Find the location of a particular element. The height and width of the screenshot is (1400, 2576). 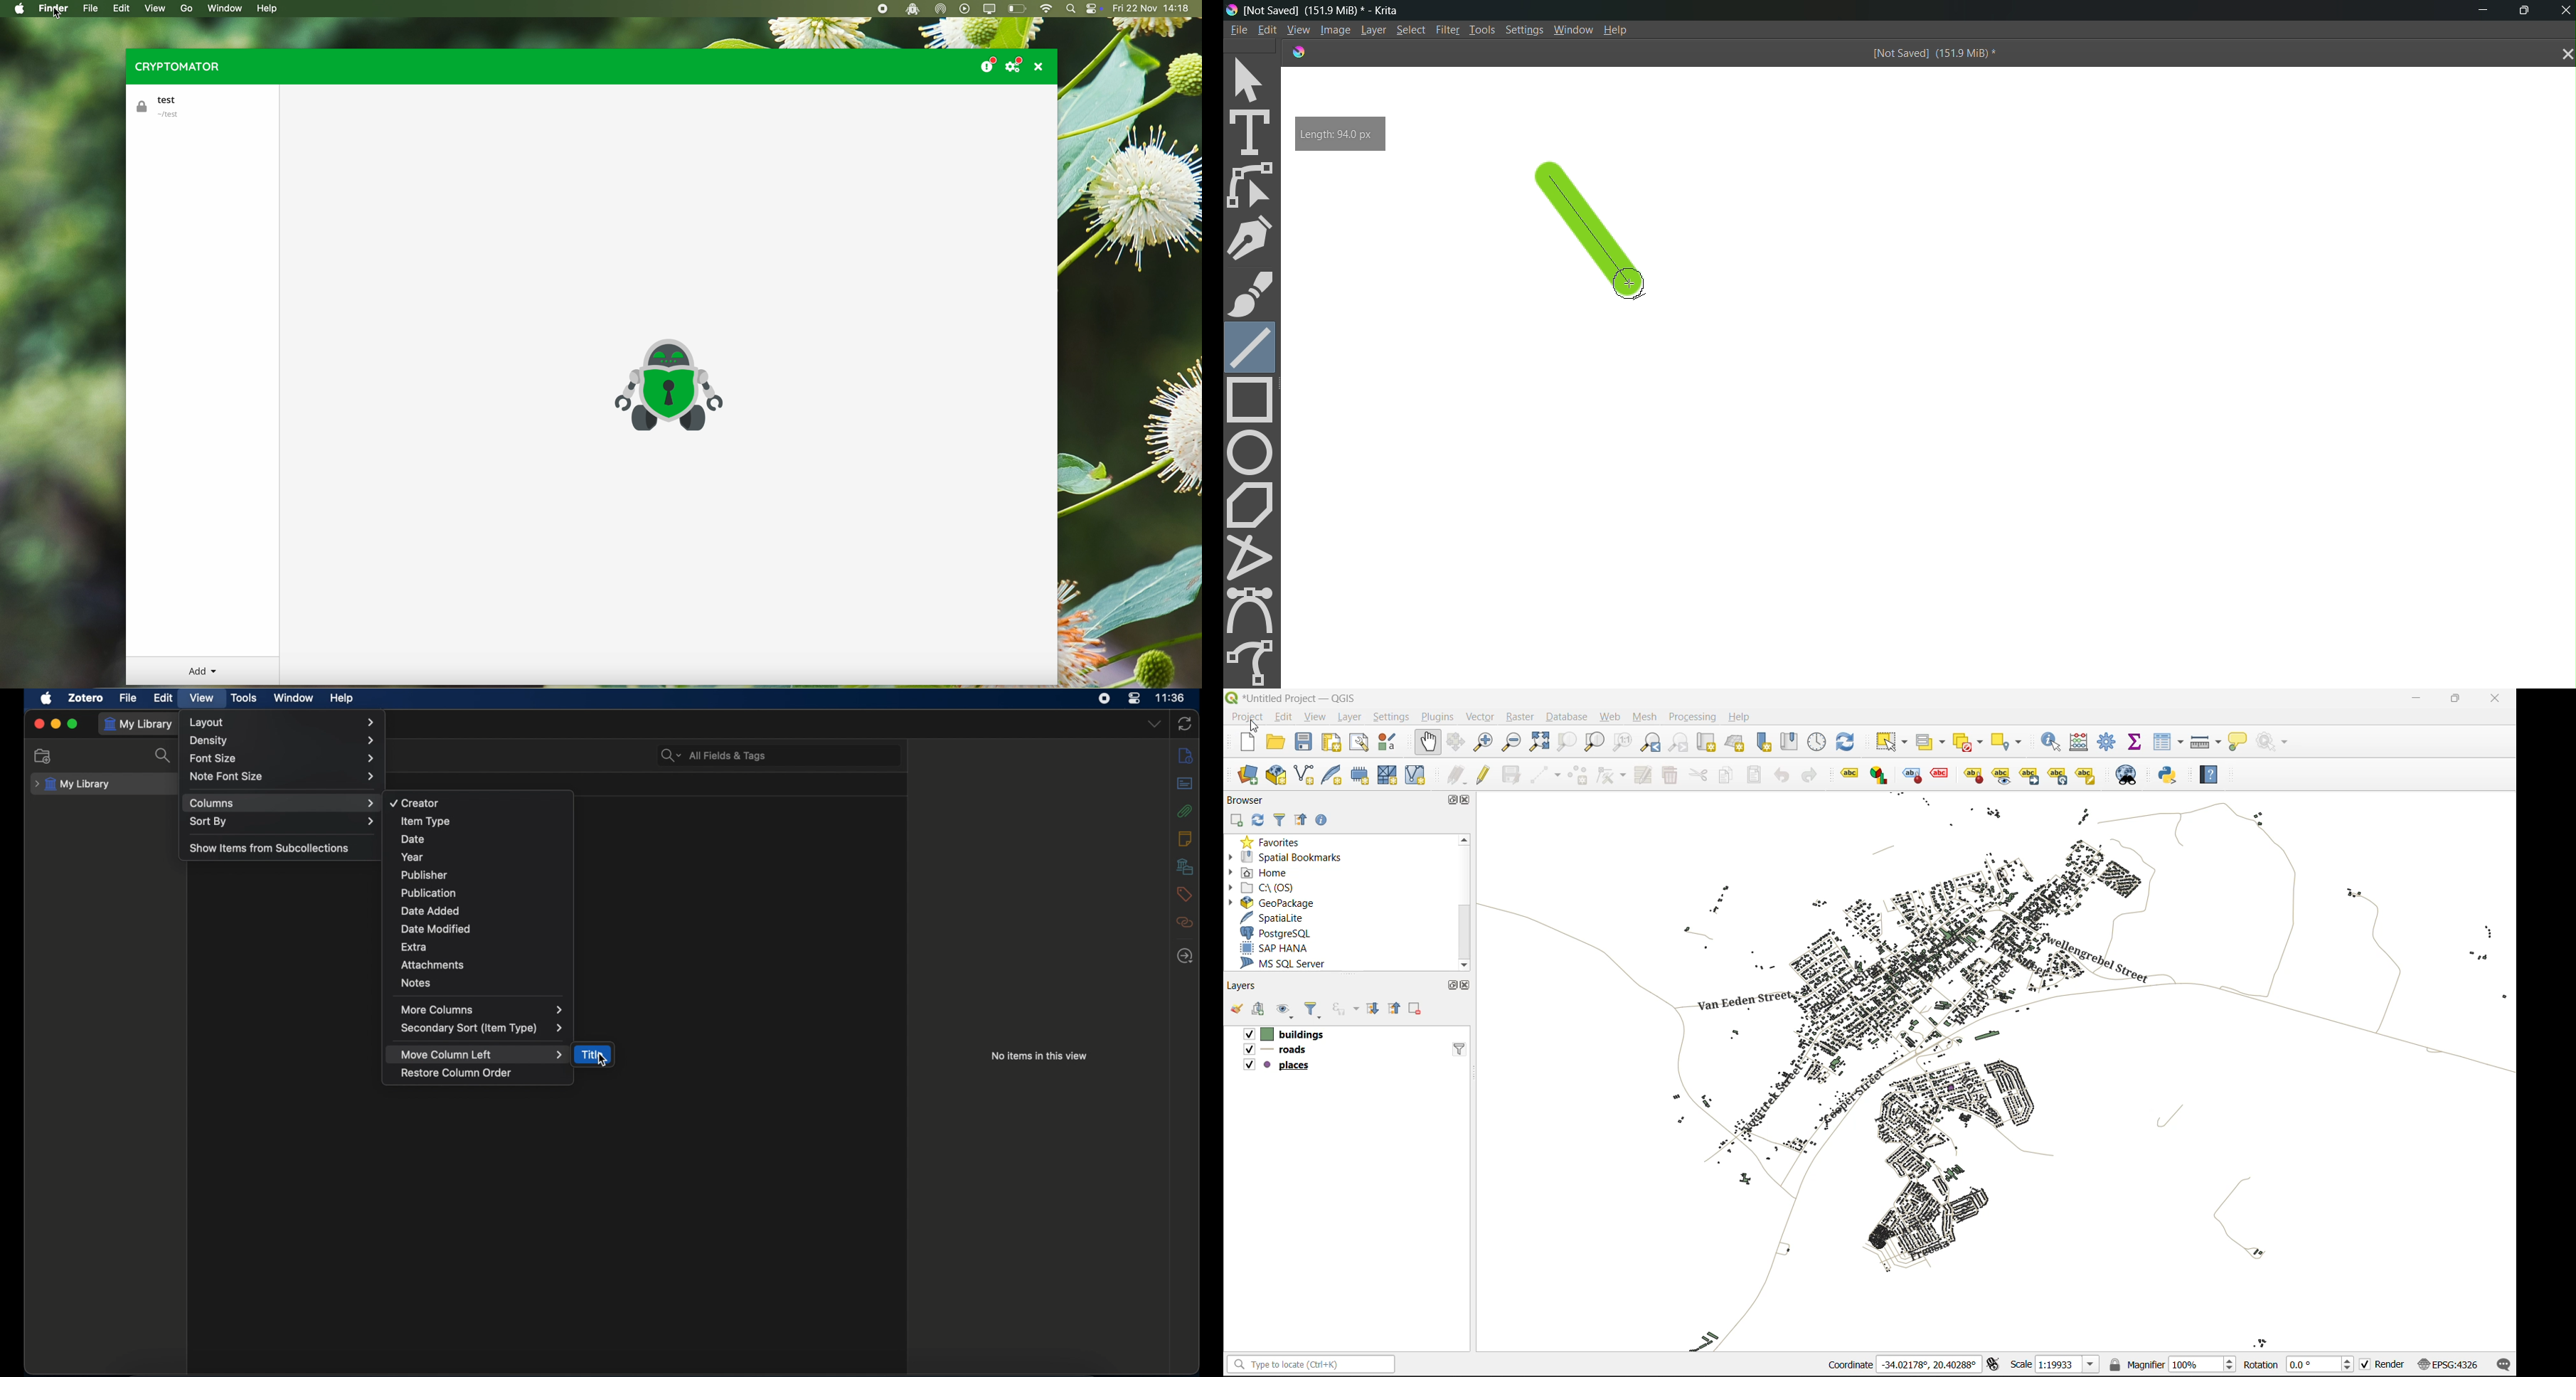

new collection is located at coordinates (45, 757).